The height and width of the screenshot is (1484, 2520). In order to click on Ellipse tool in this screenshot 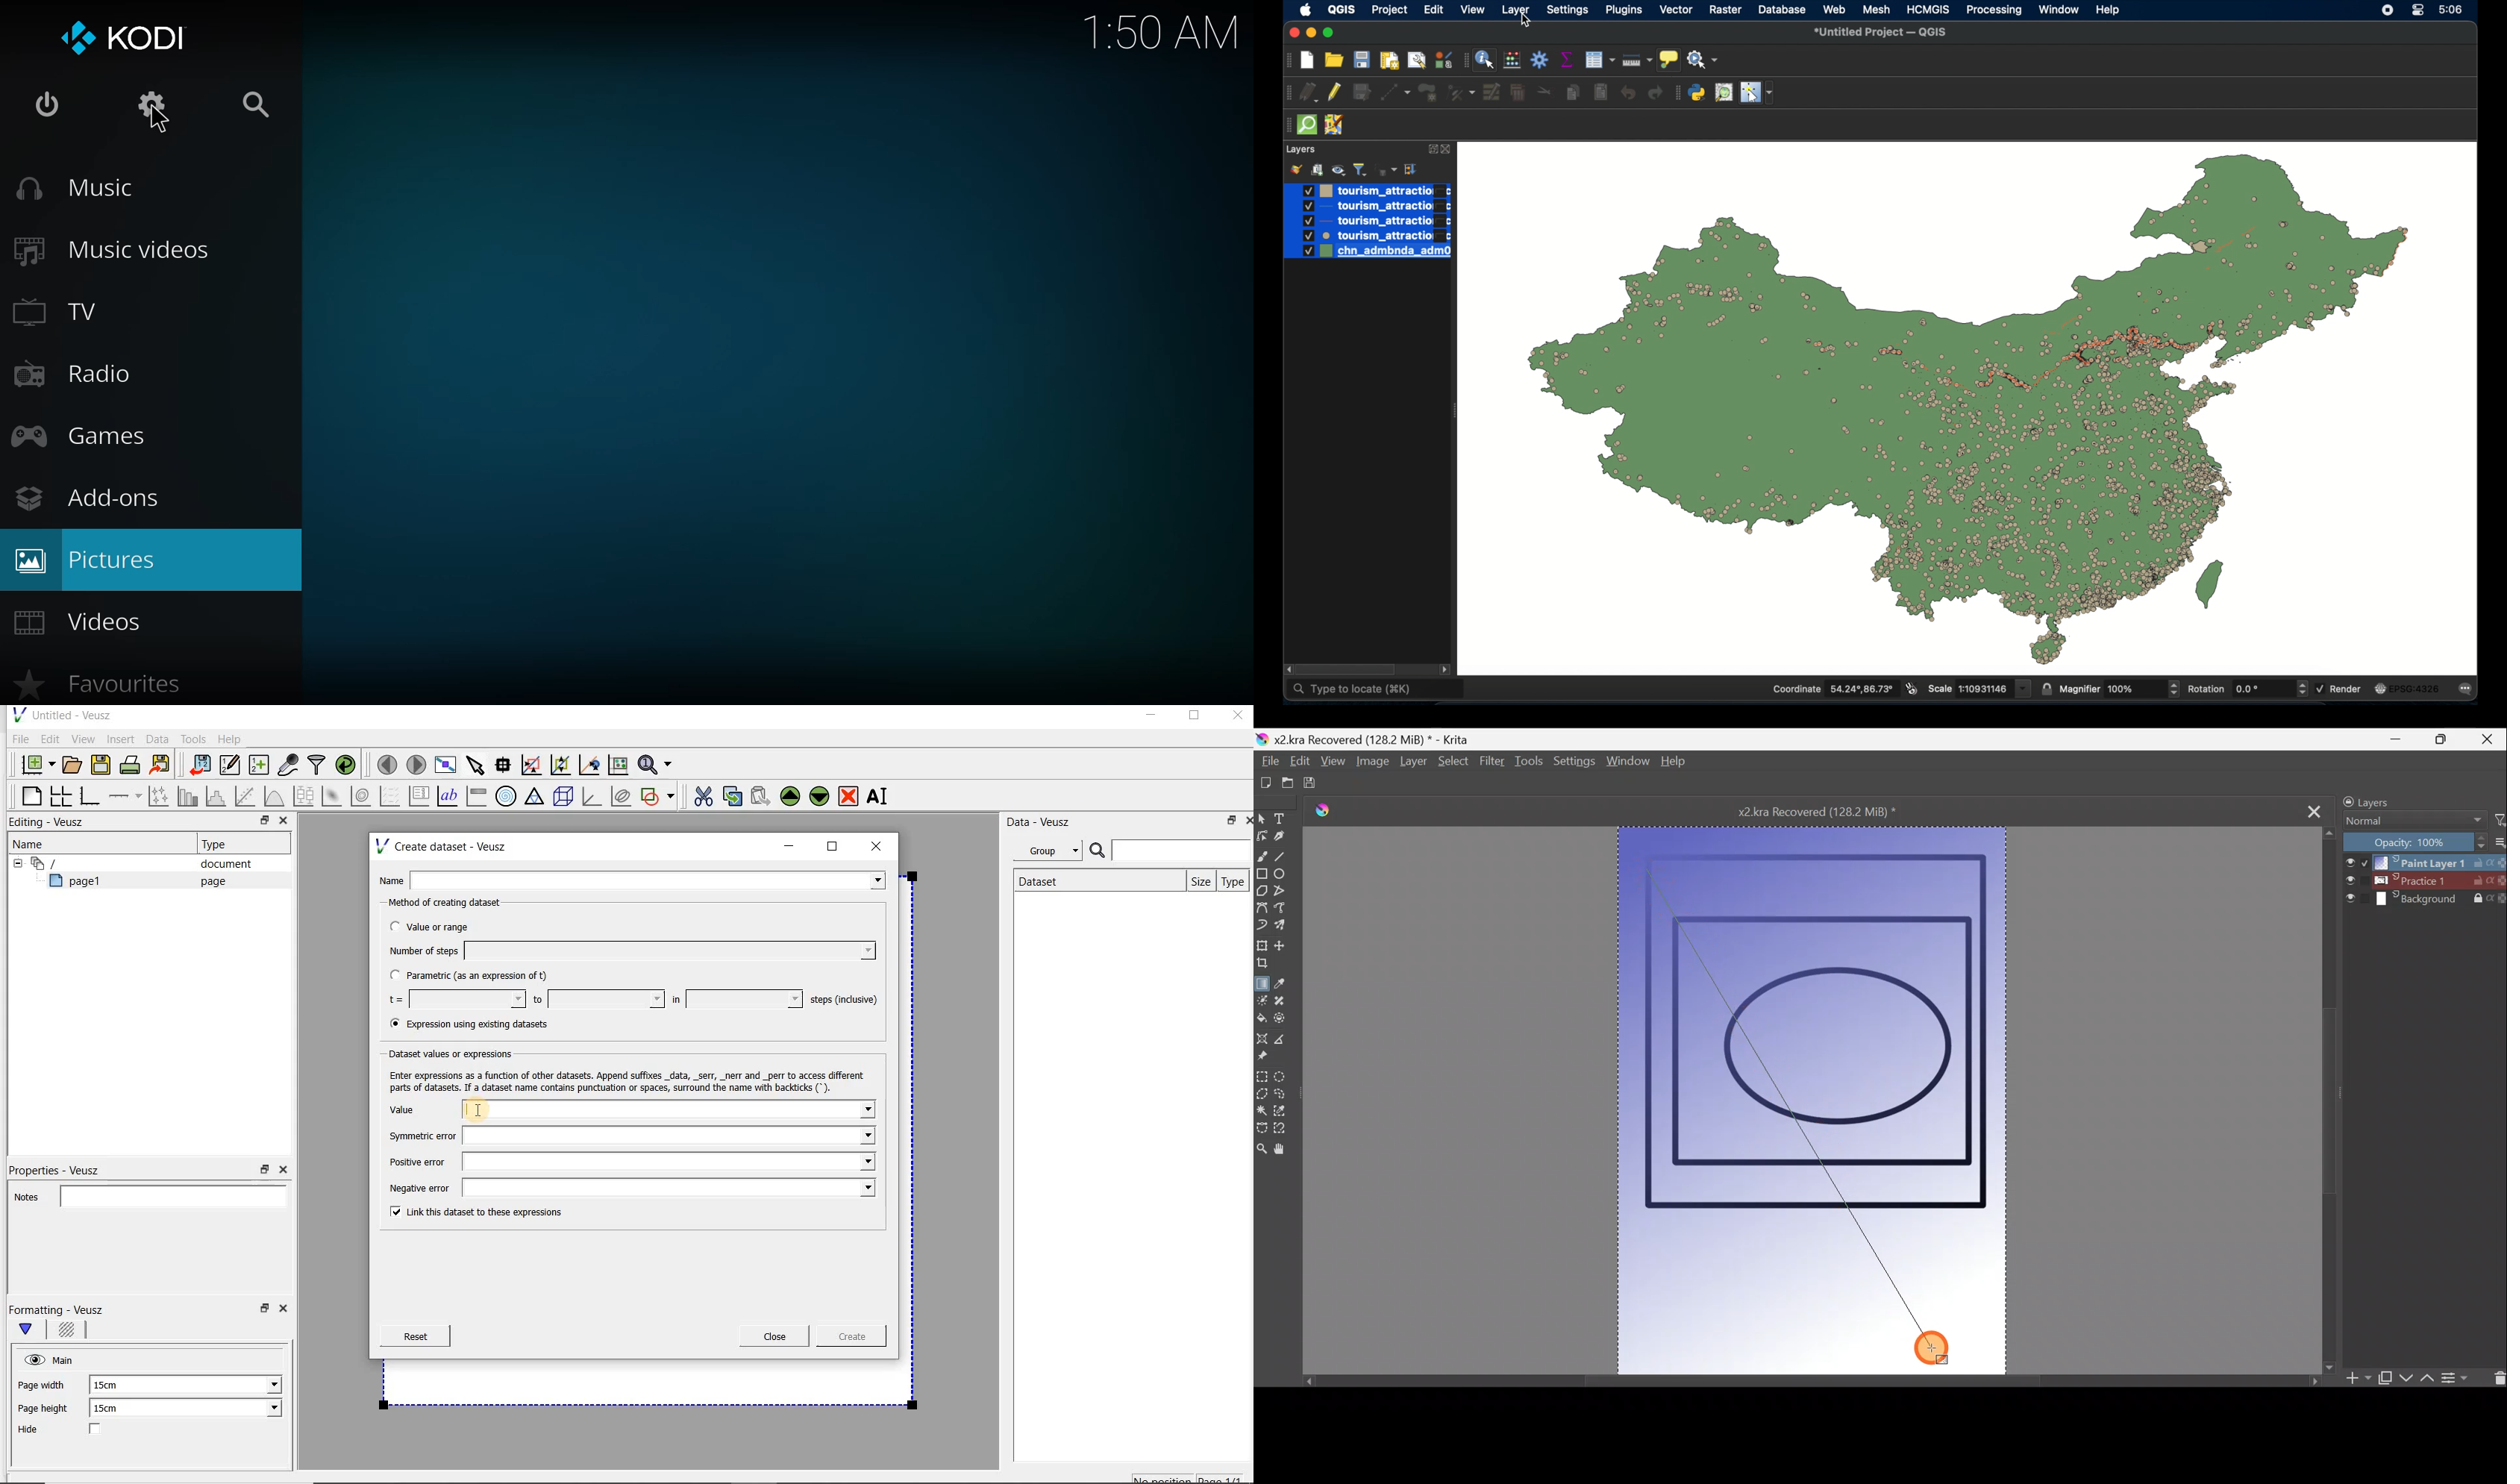, I will do `click(1284, 876)`.